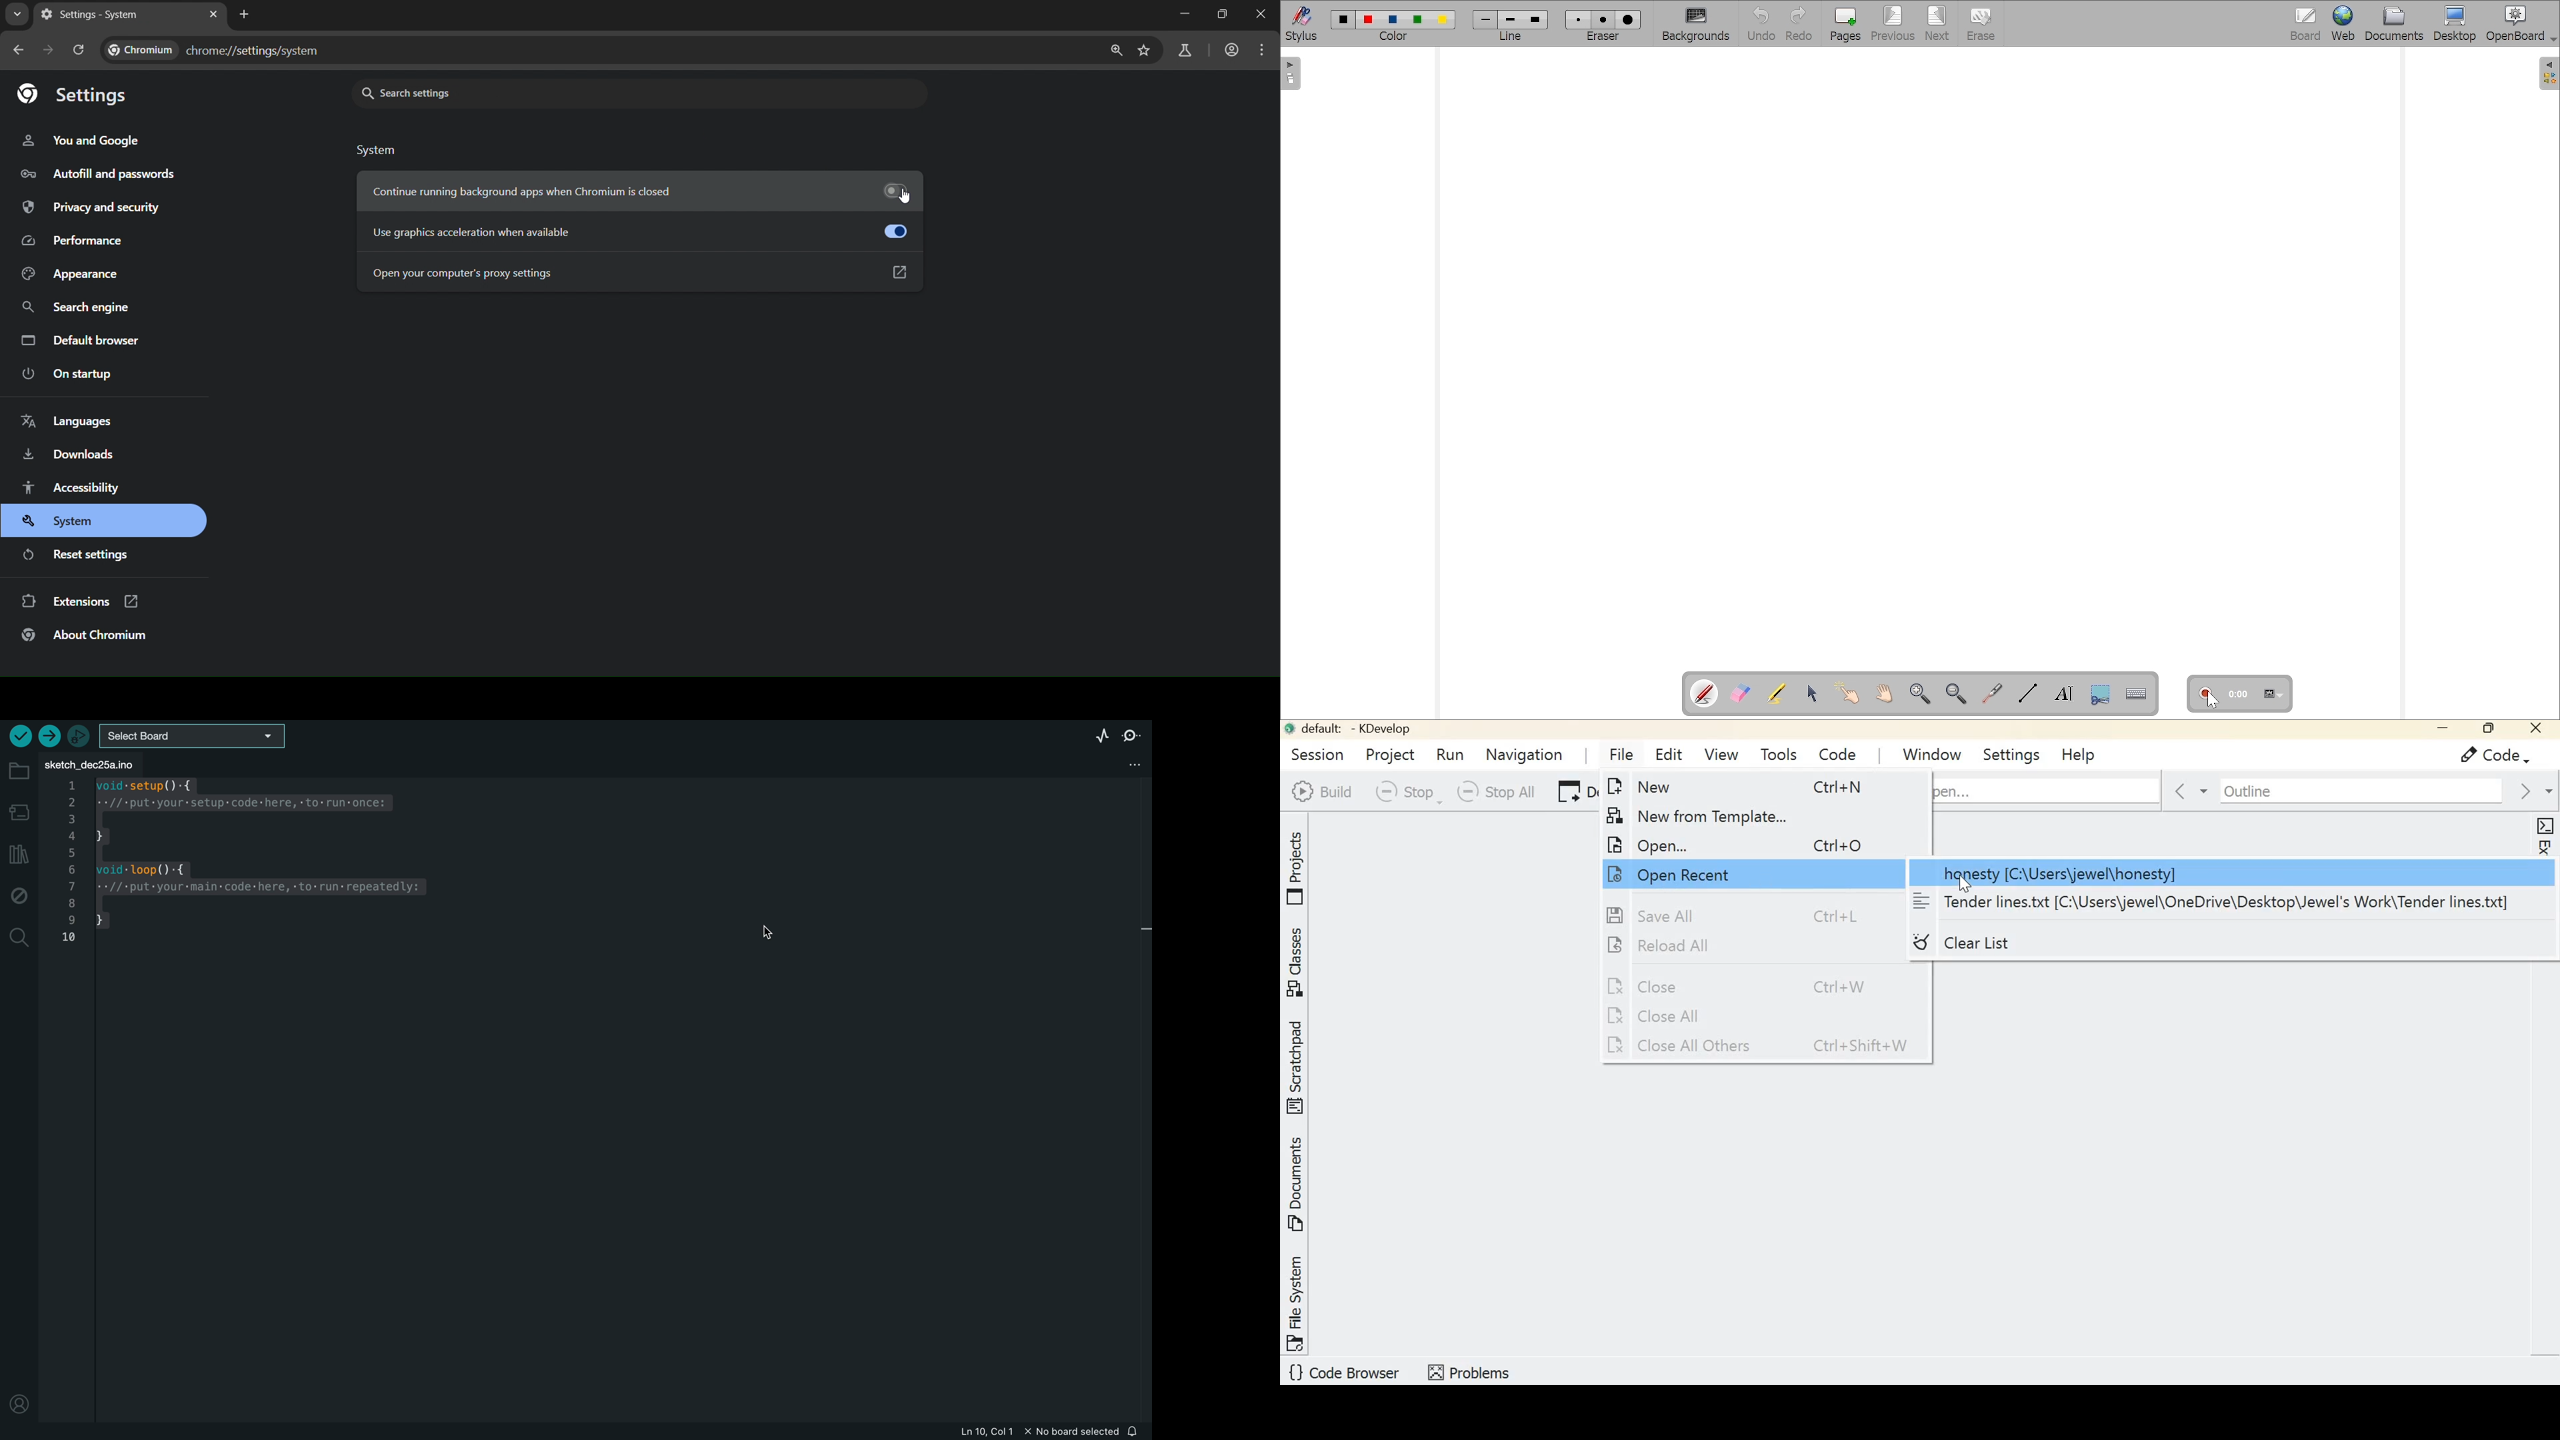 The width and height of the screenshot is (2576, 1456). I want to click on Next, so click(1938, 24).